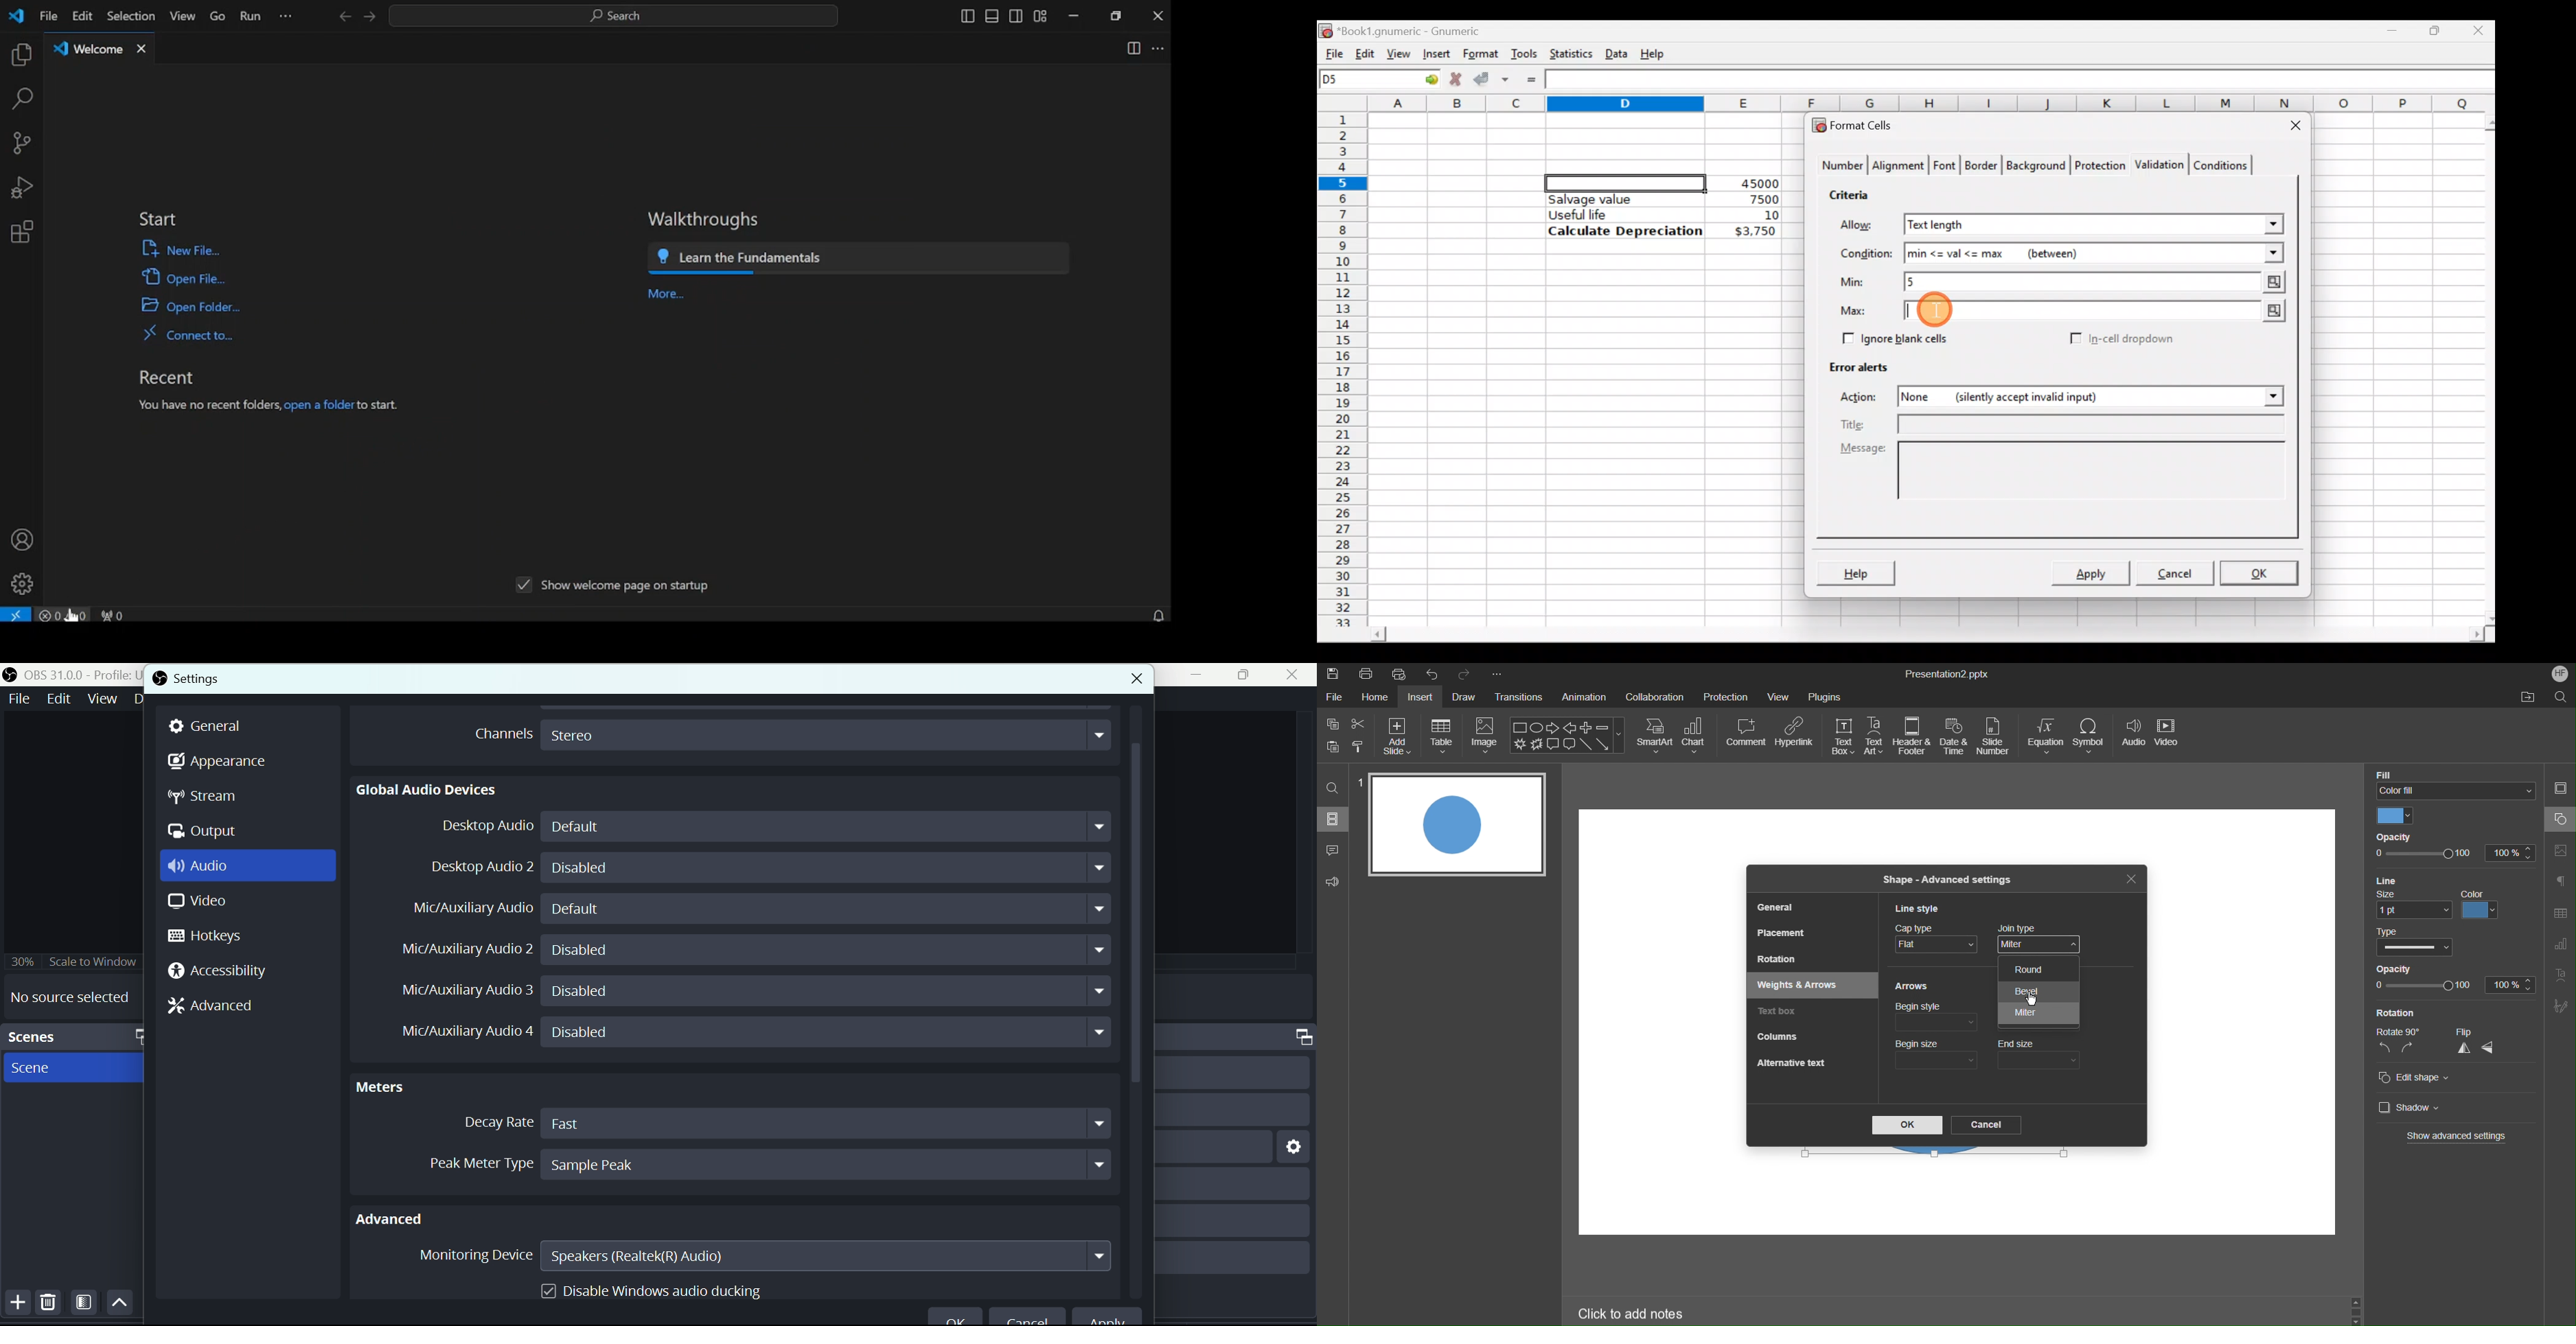 This screenshot has width=2576, height=1344. What do you see at coordinates (1531, 80) in the screenshot?
I see `Enter formula` at bounding box center [1531, 80].